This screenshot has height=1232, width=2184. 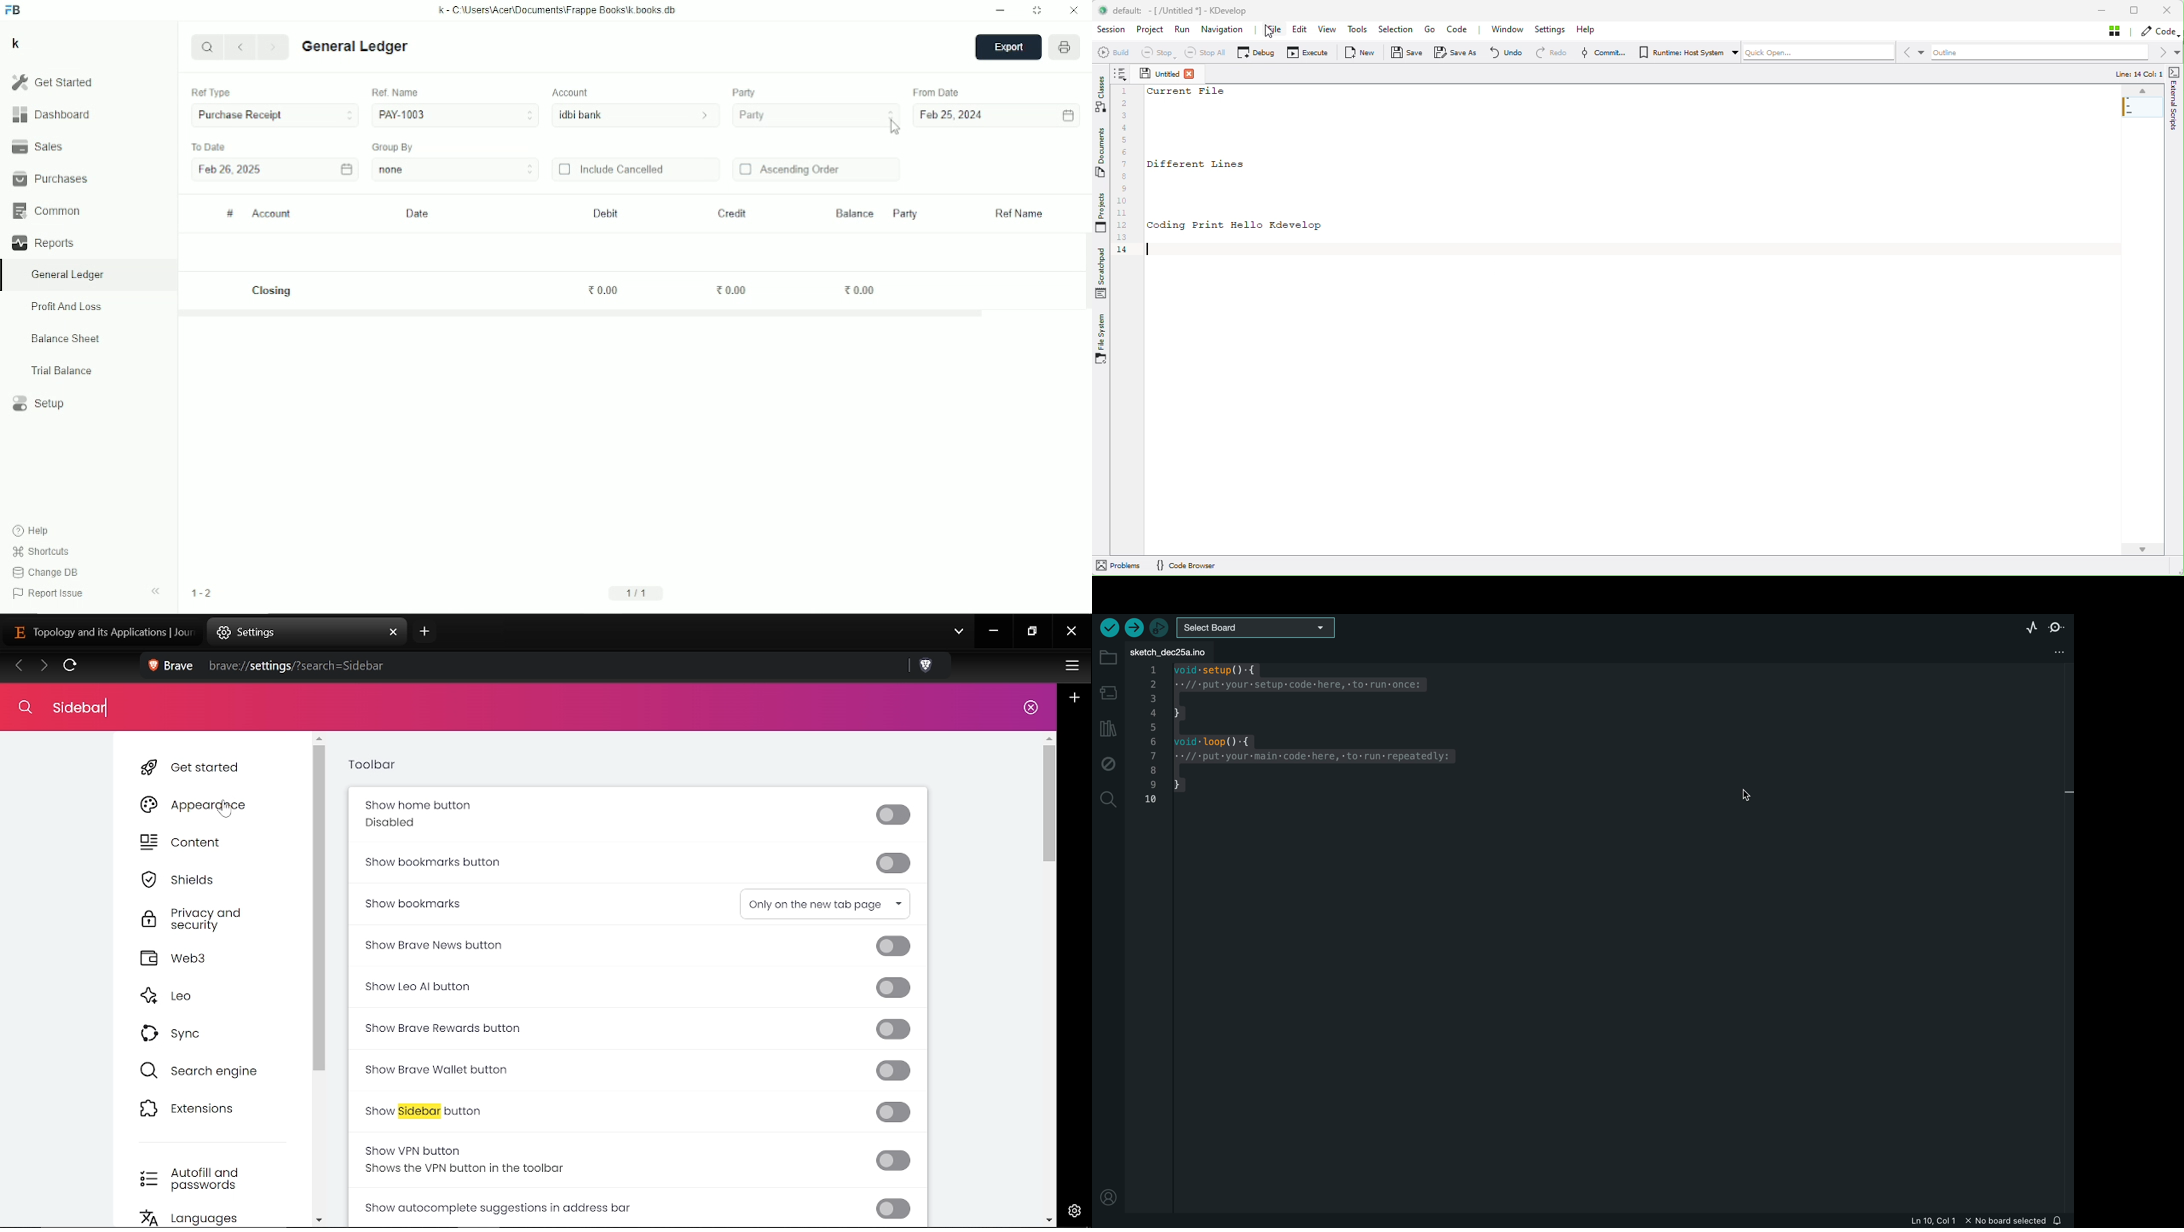 I want to click on Group by, so click(x=394, y=147).